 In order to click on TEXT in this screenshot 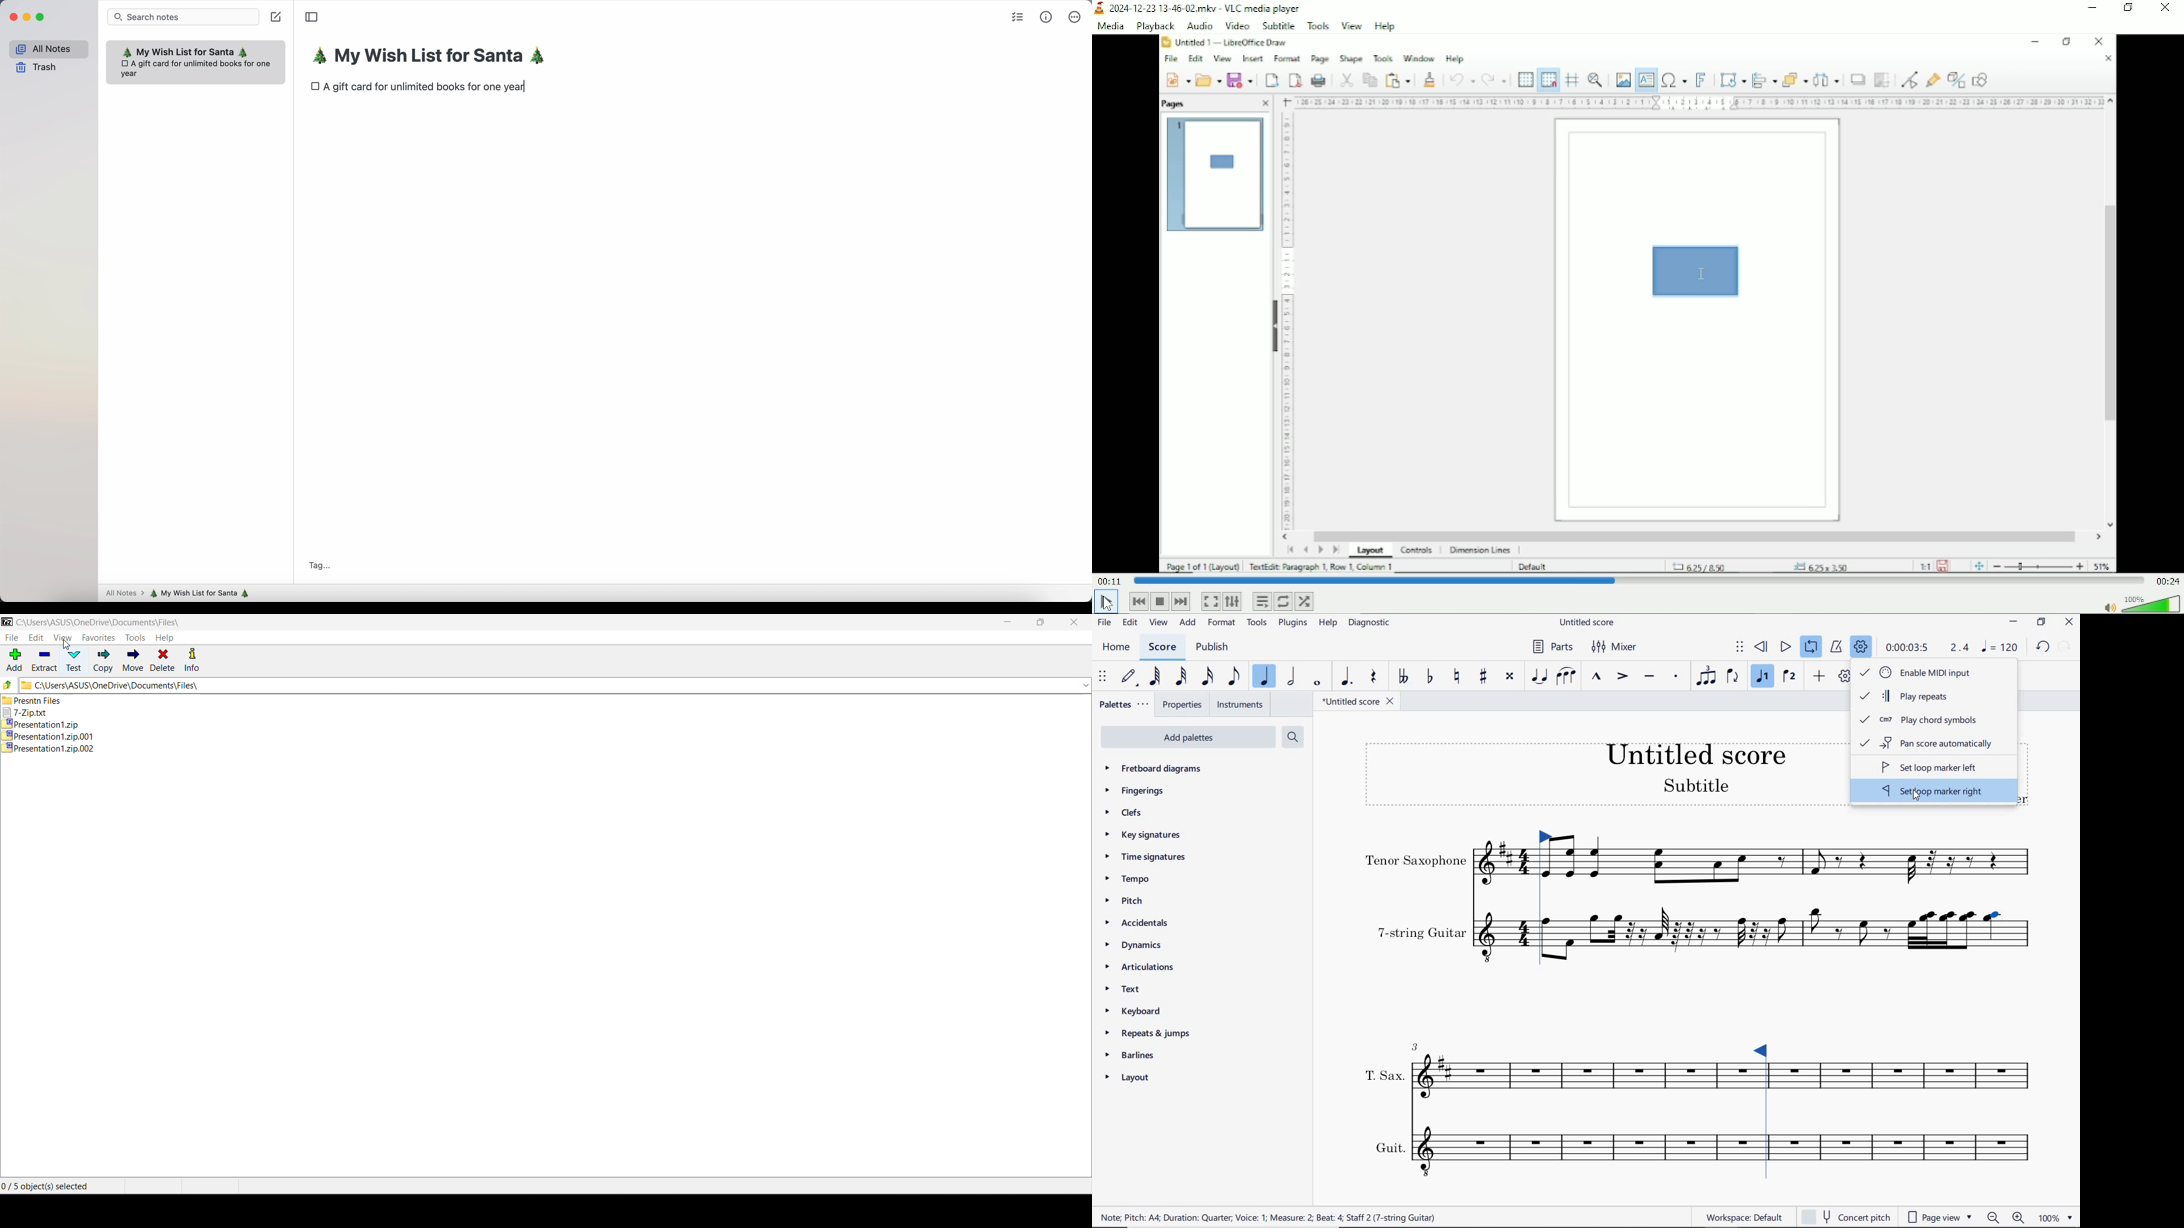, I will do `click(1120, 988)`.